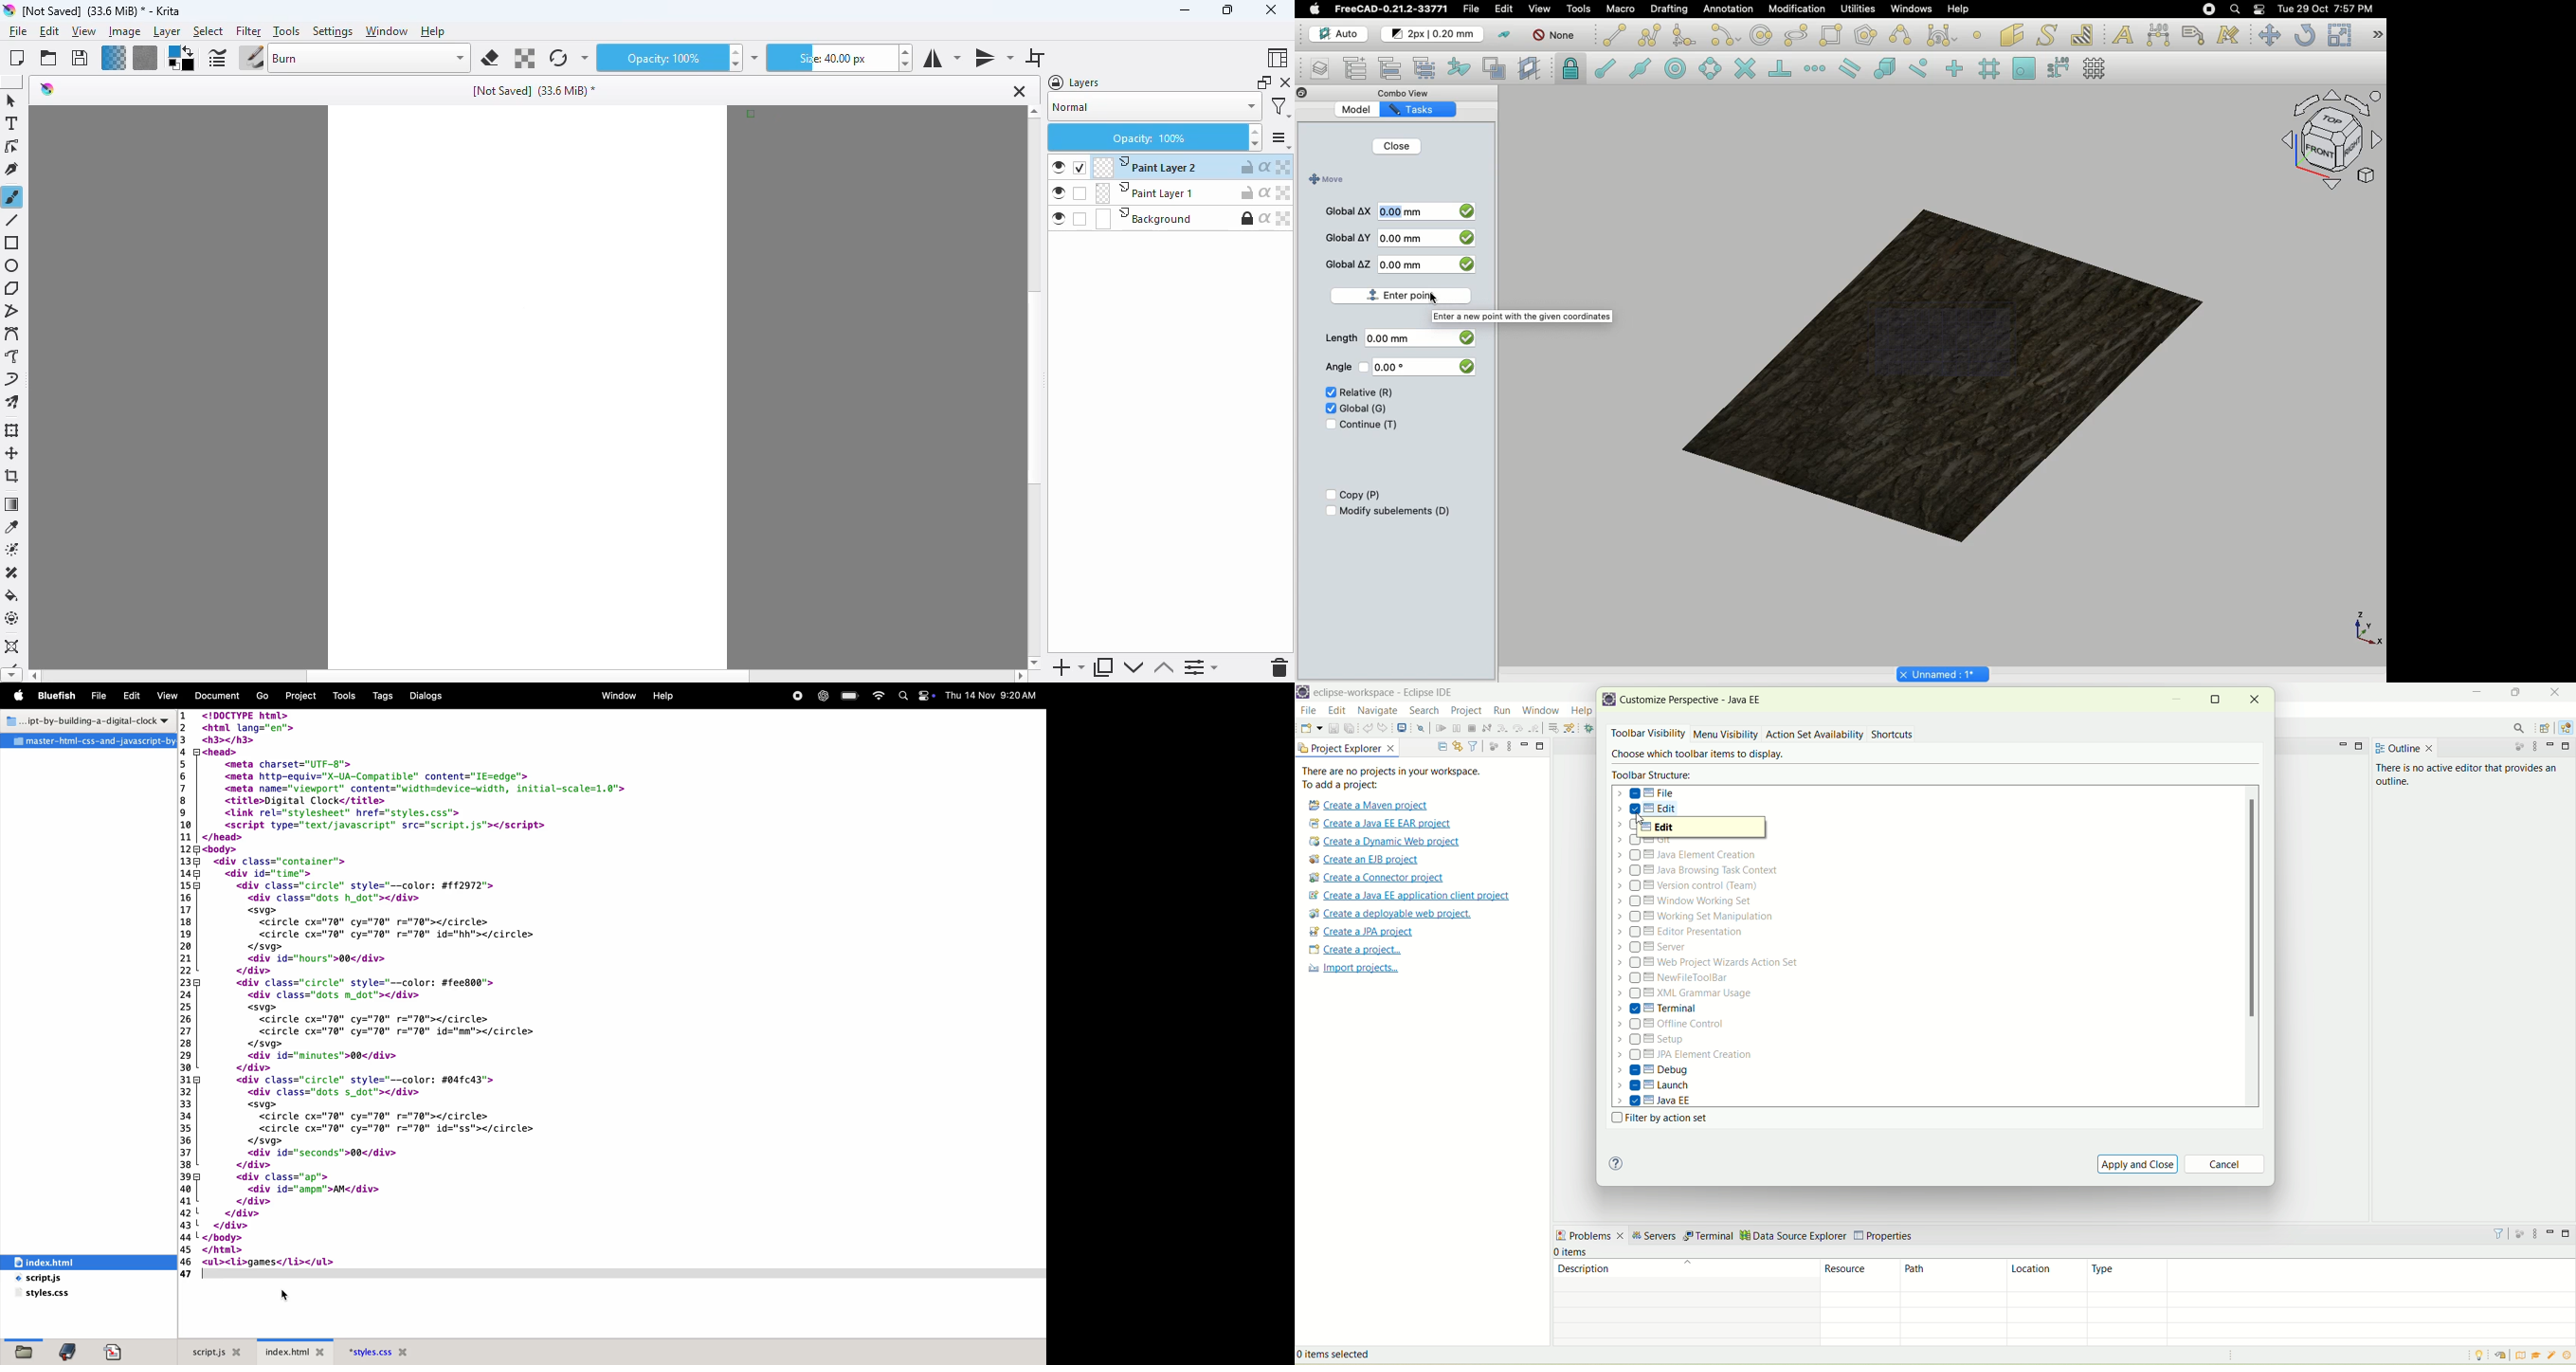 Image resolution: width=2576 pixels, height=1372 pixels. Describe the element at coordinates (1697, 916) in the screenshot. I see `working set manipulation` at that location.